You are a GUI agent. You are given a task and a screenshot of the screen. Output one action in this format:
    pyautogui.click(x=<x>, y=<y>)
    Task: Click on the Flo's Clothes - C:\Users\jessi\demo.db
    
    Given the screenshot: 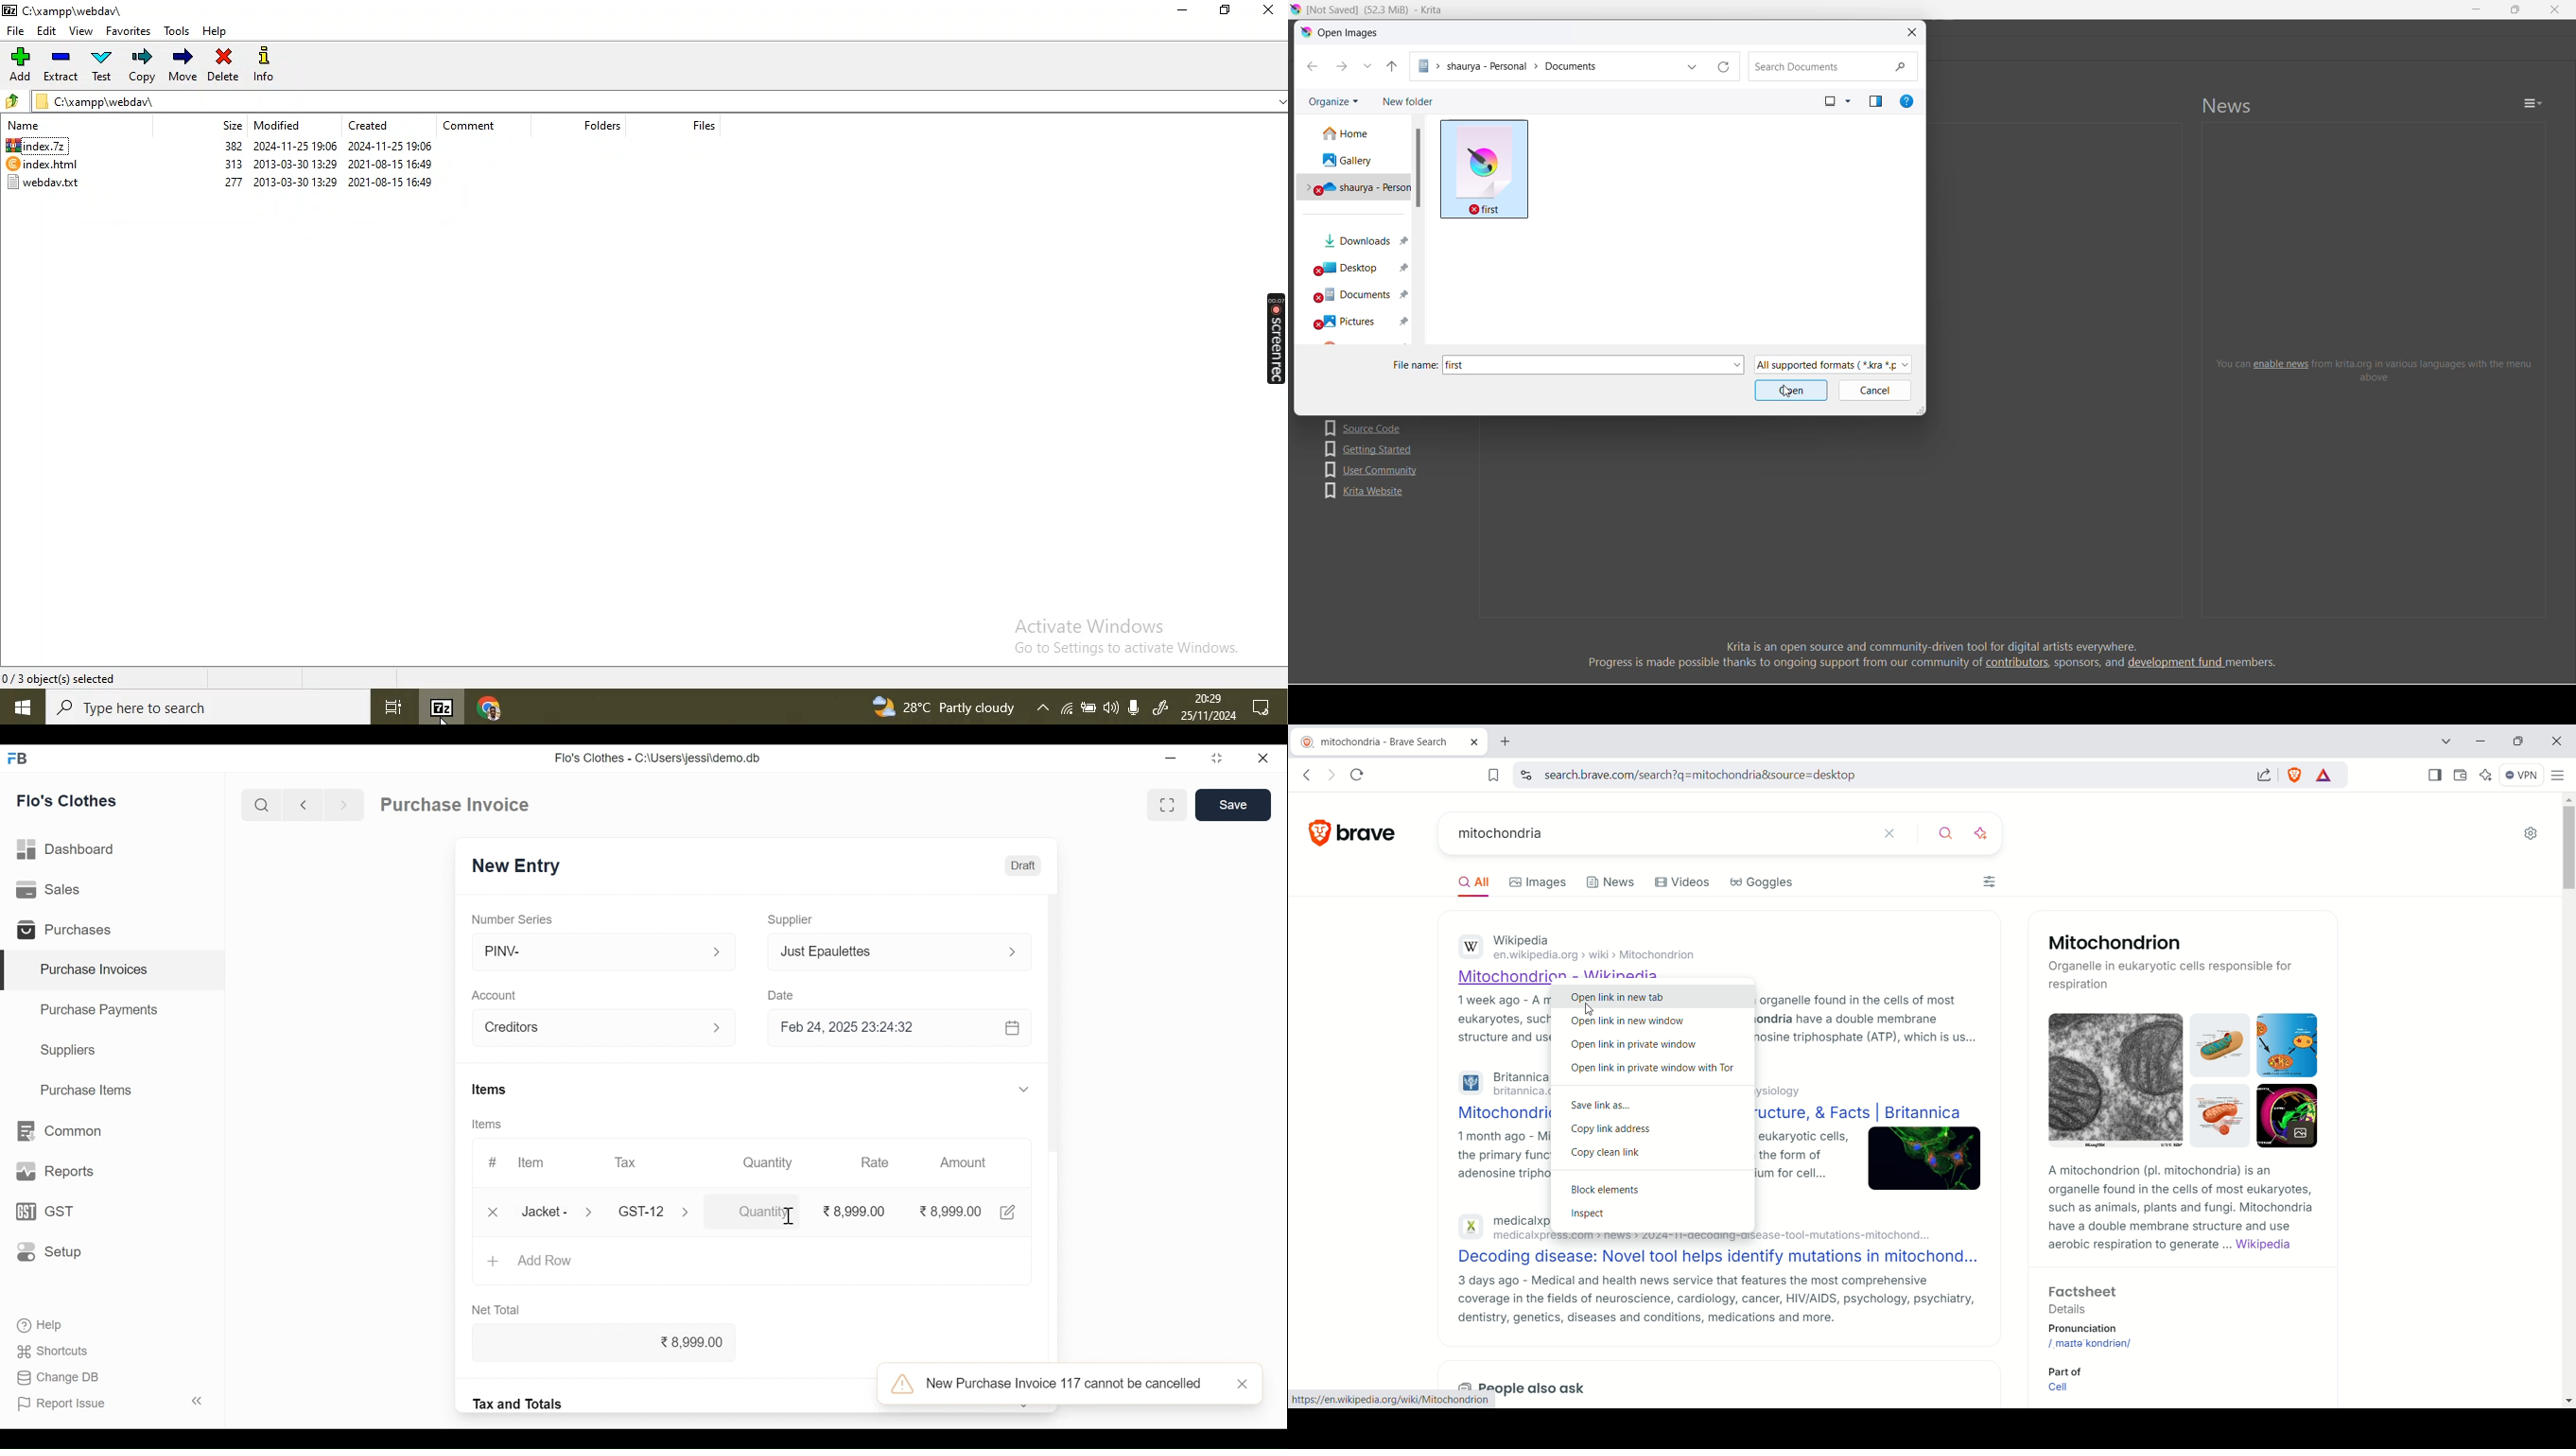 What is the action you would take?
    pyautogui.click(x=660, y=757)
    